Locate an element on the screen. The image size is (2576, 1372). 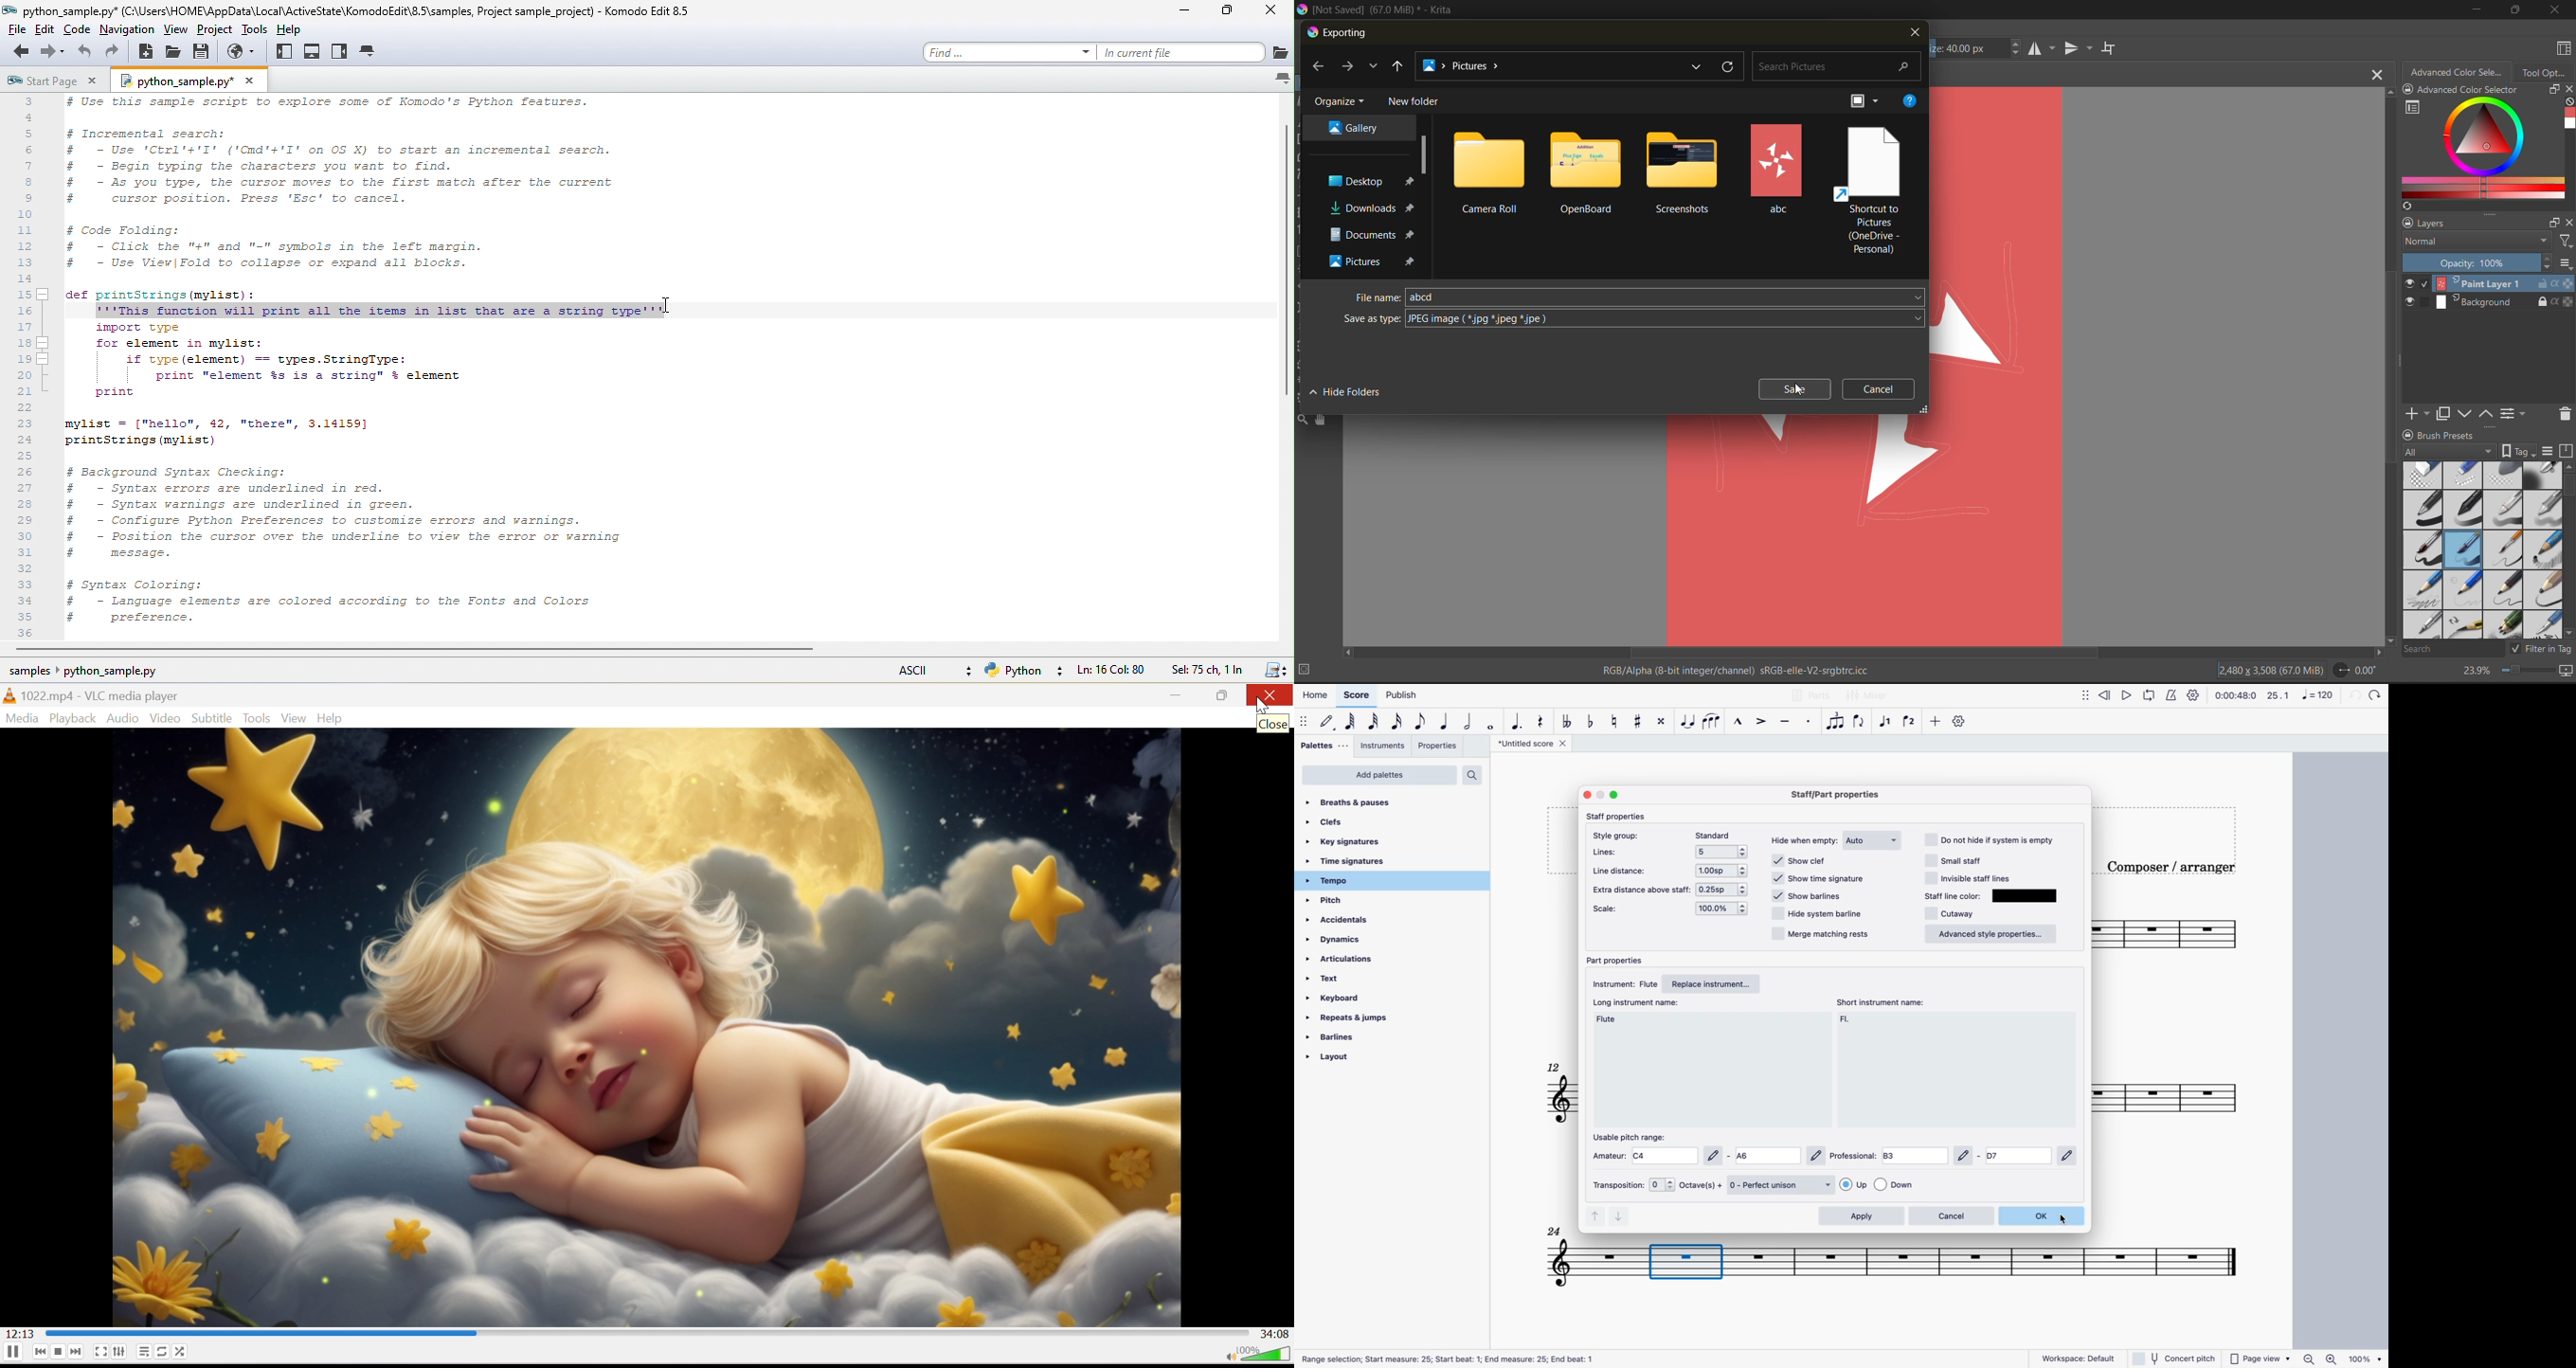
transposition is located at coordinates (1633, 1185).